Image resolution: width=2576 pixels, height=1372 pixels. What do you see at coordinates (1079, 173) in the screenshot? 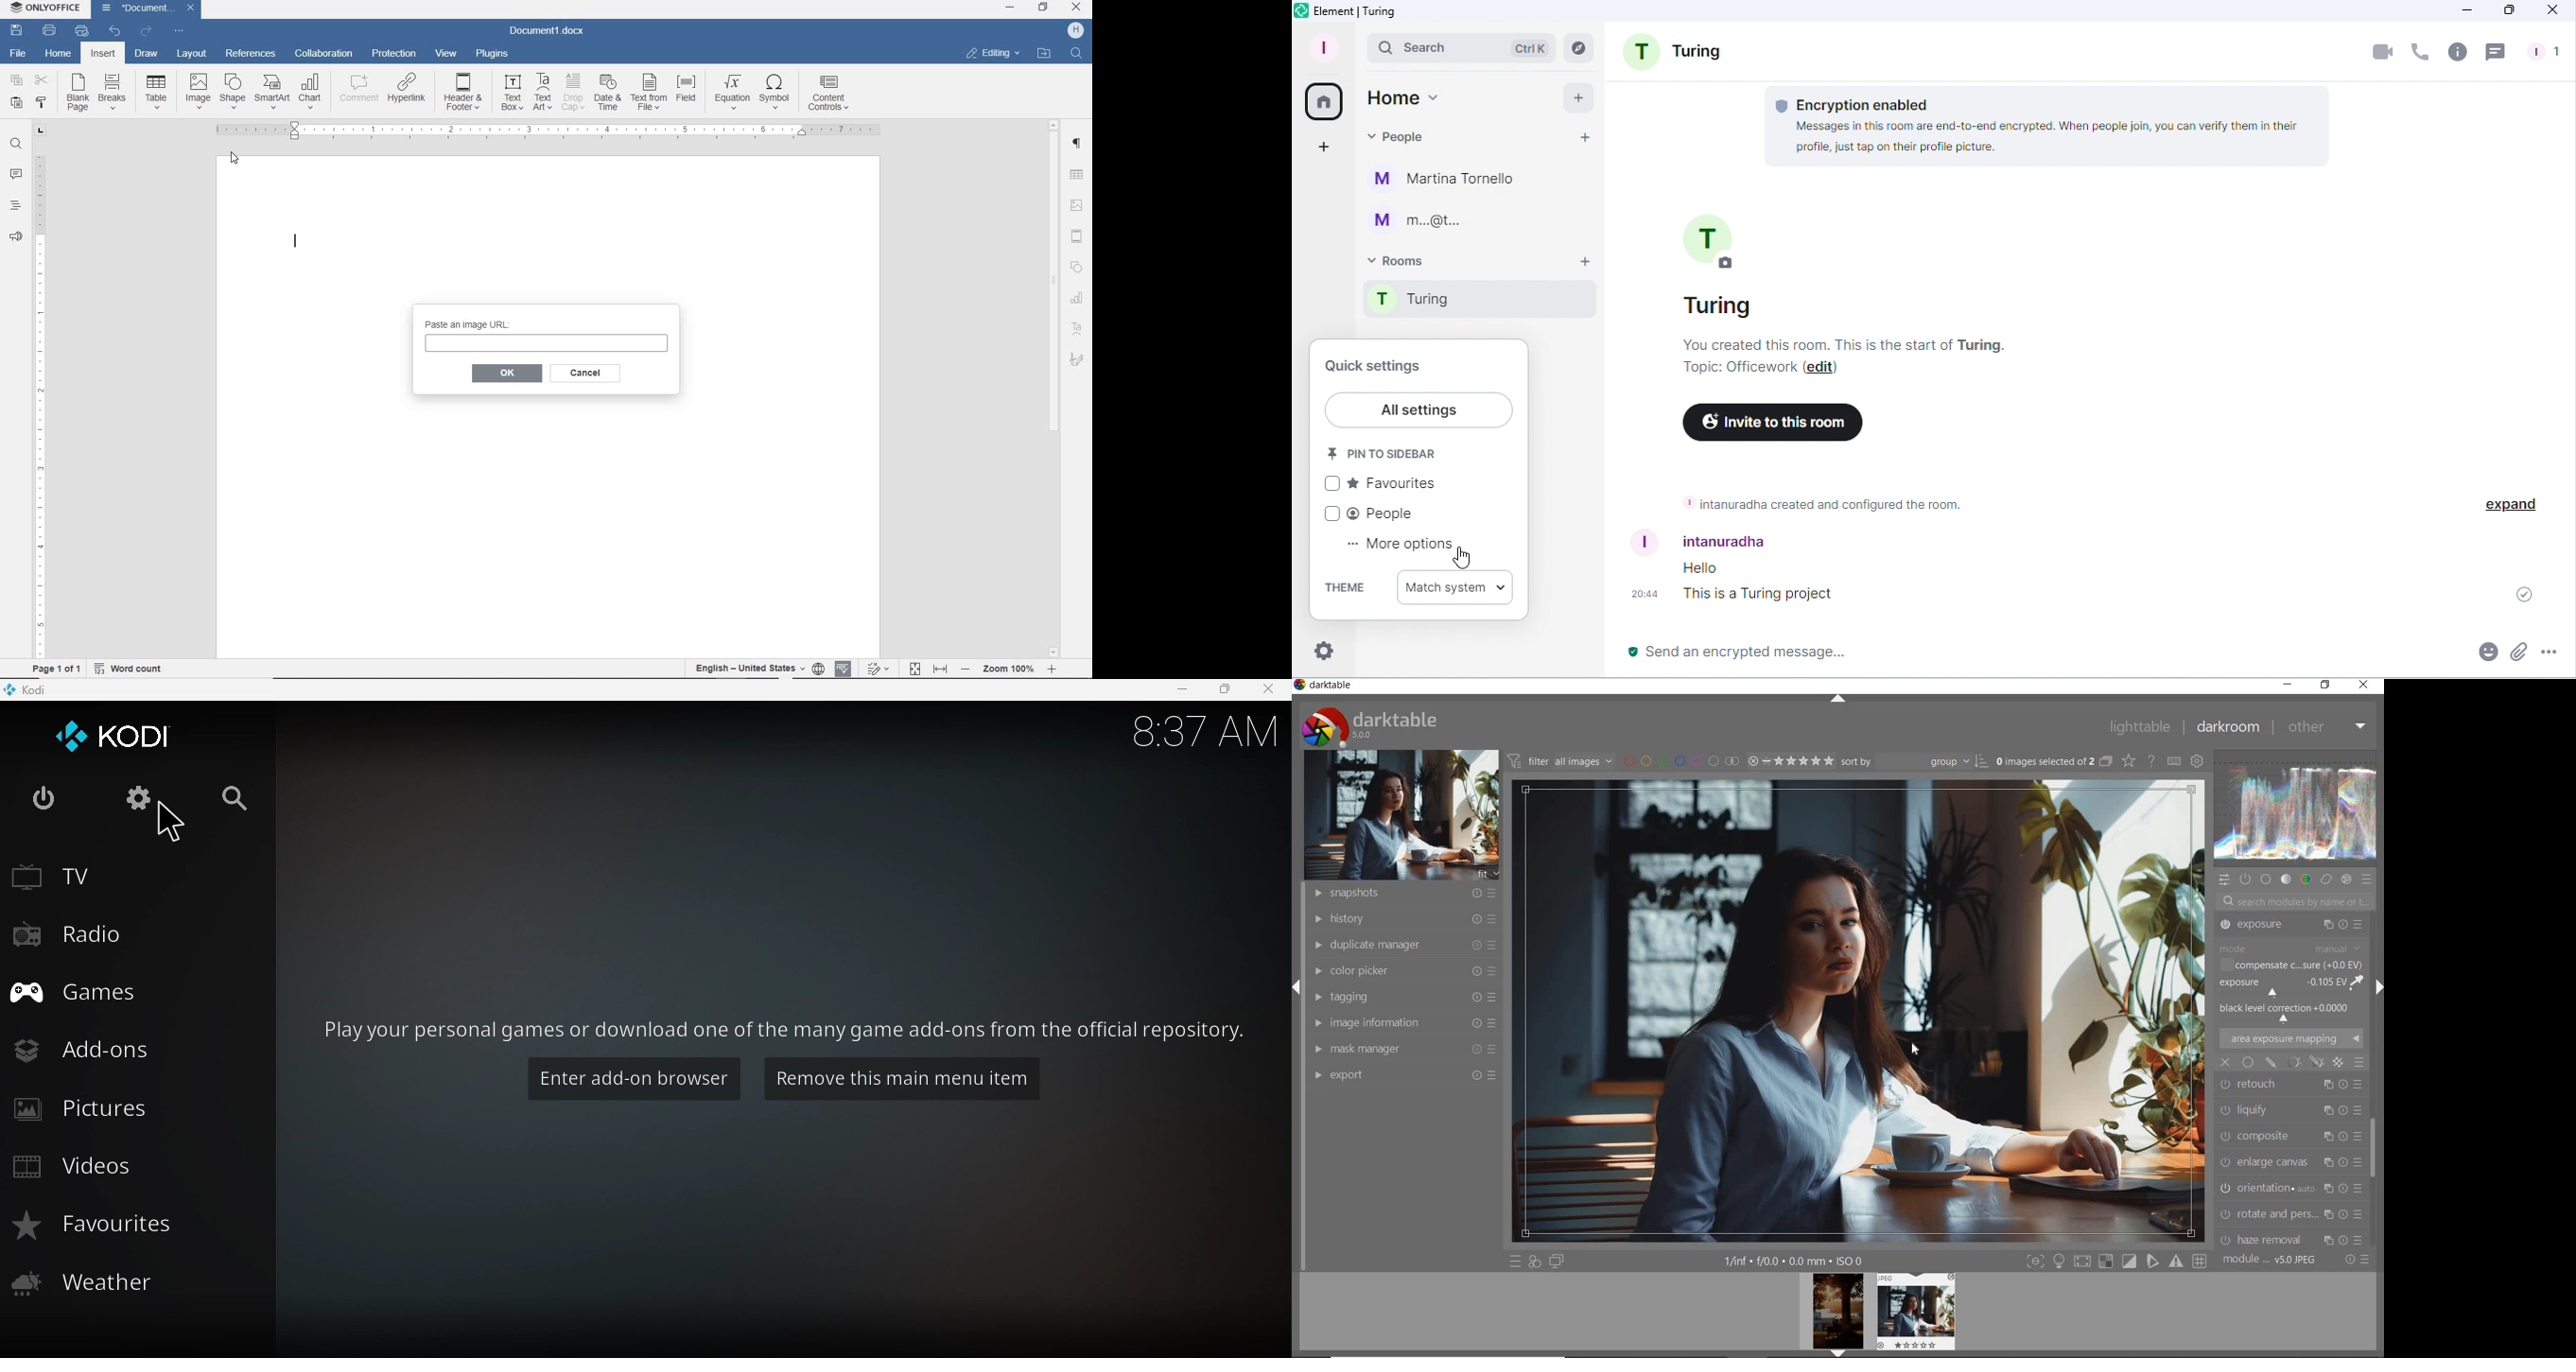
I see `table` at bounding box center [1079, 173].